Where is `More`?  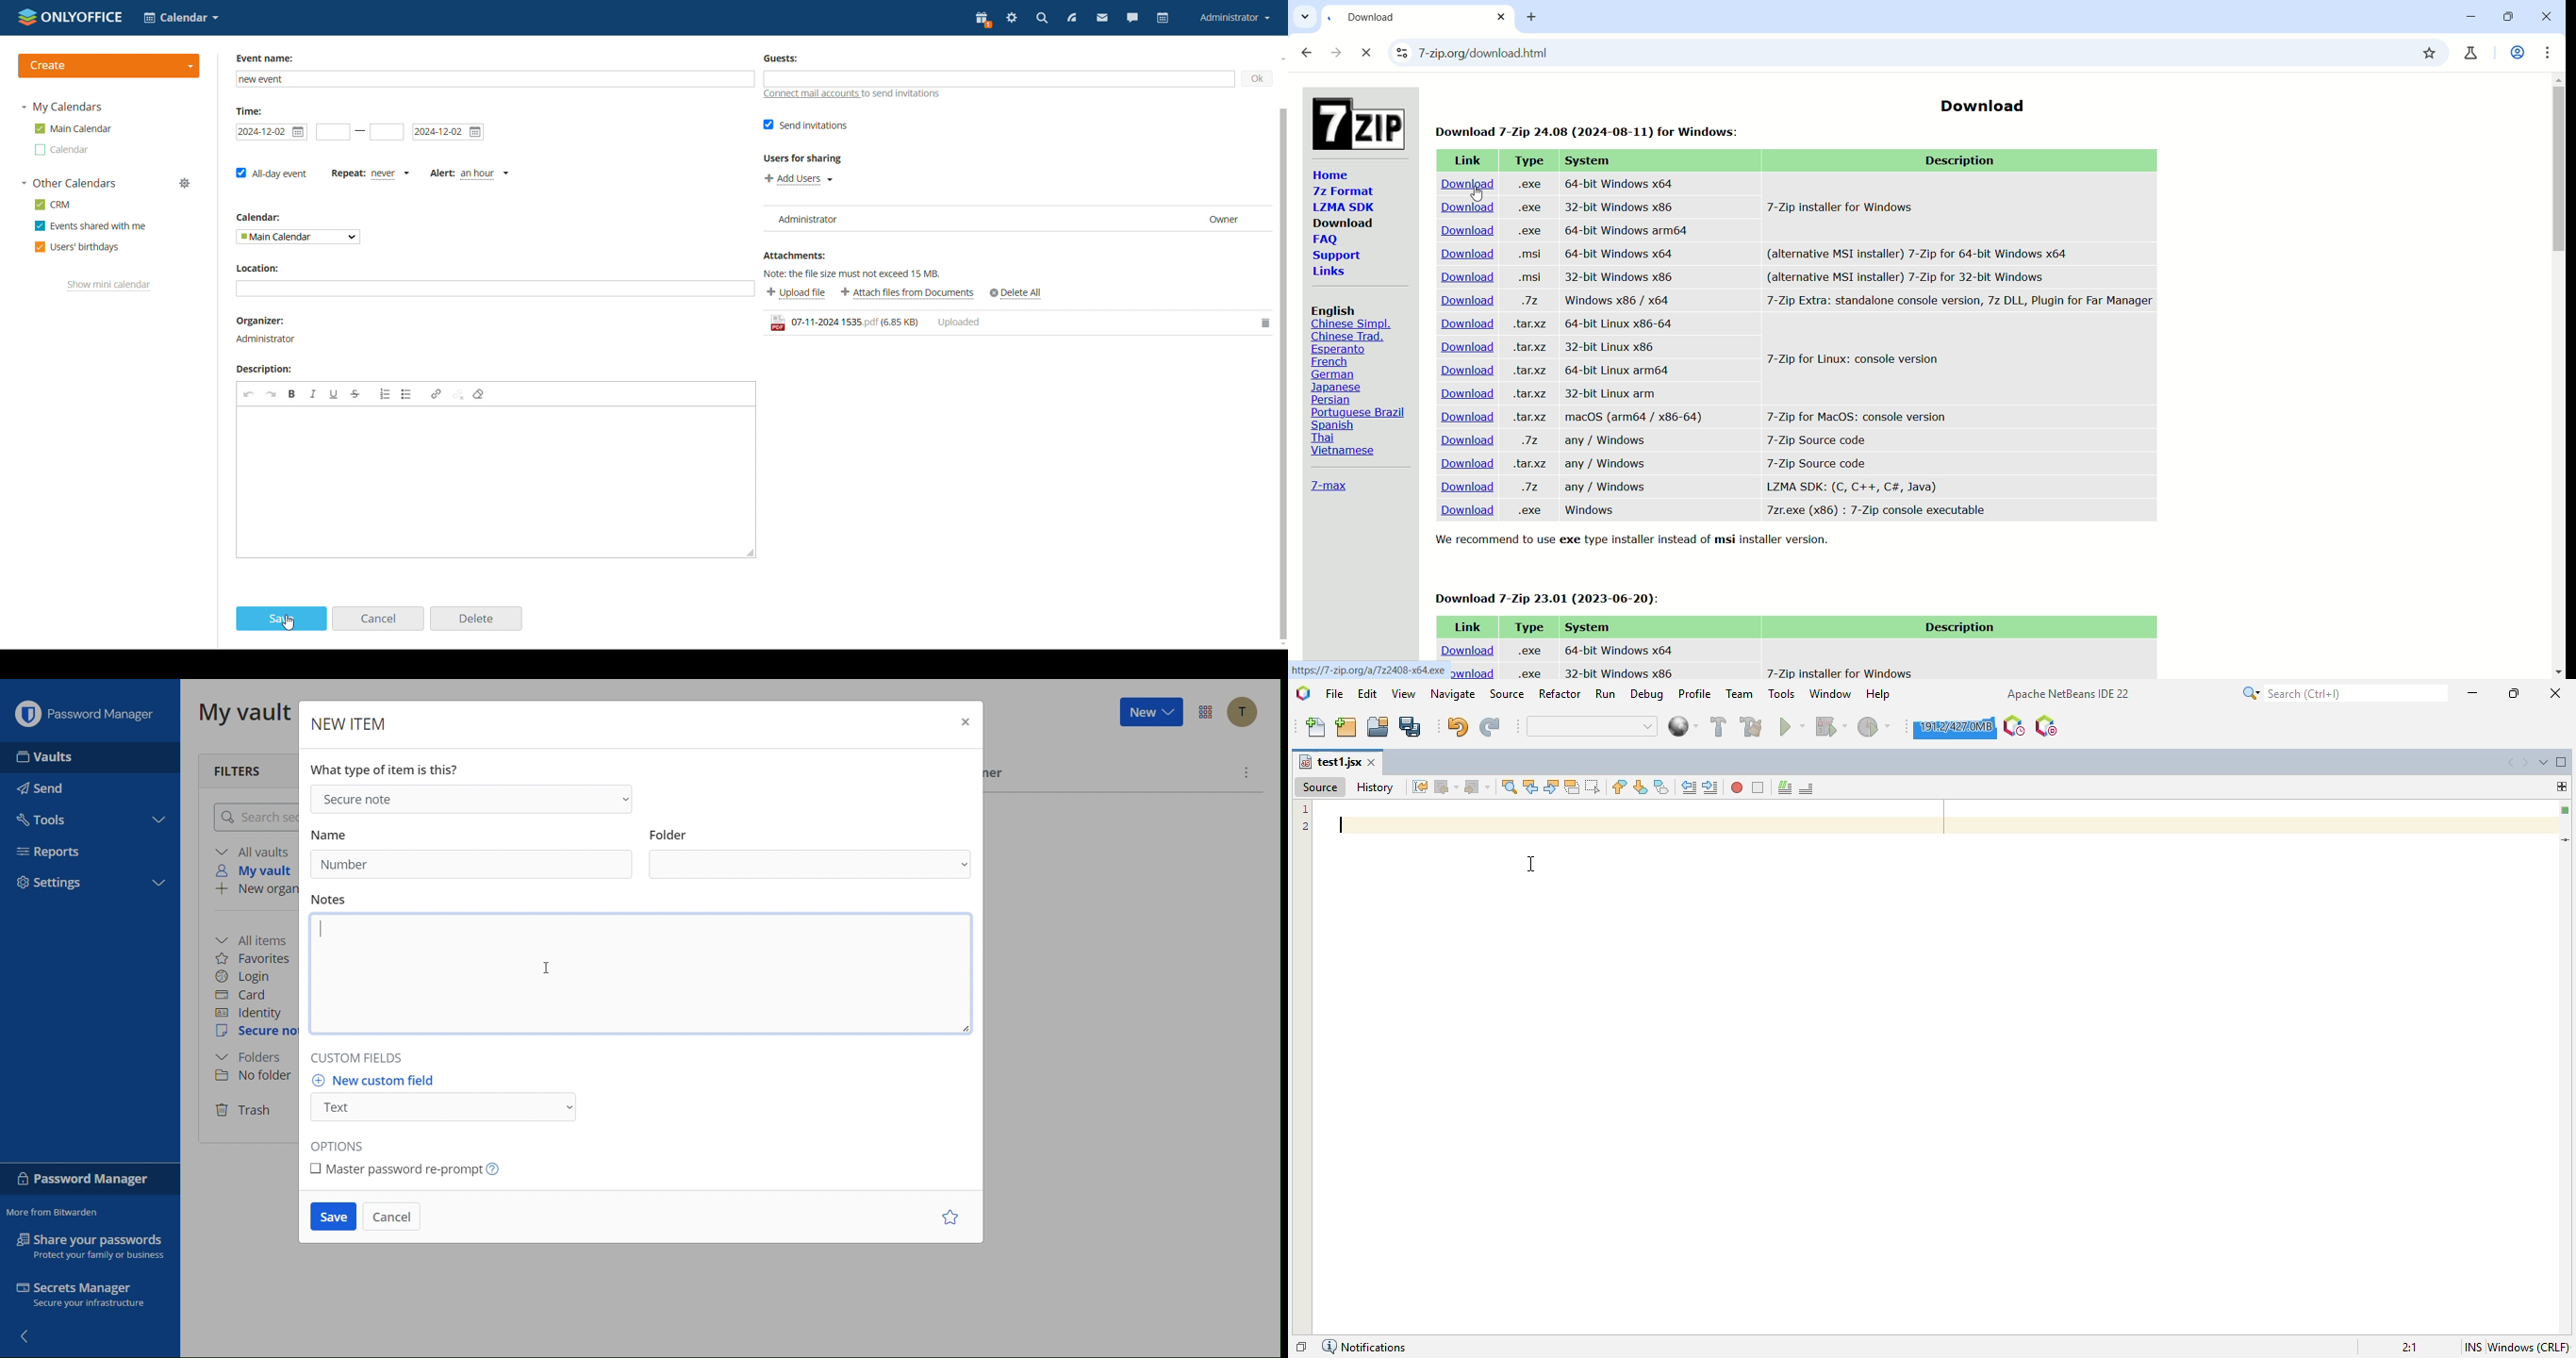 More is located at coordinates (1247, 772).